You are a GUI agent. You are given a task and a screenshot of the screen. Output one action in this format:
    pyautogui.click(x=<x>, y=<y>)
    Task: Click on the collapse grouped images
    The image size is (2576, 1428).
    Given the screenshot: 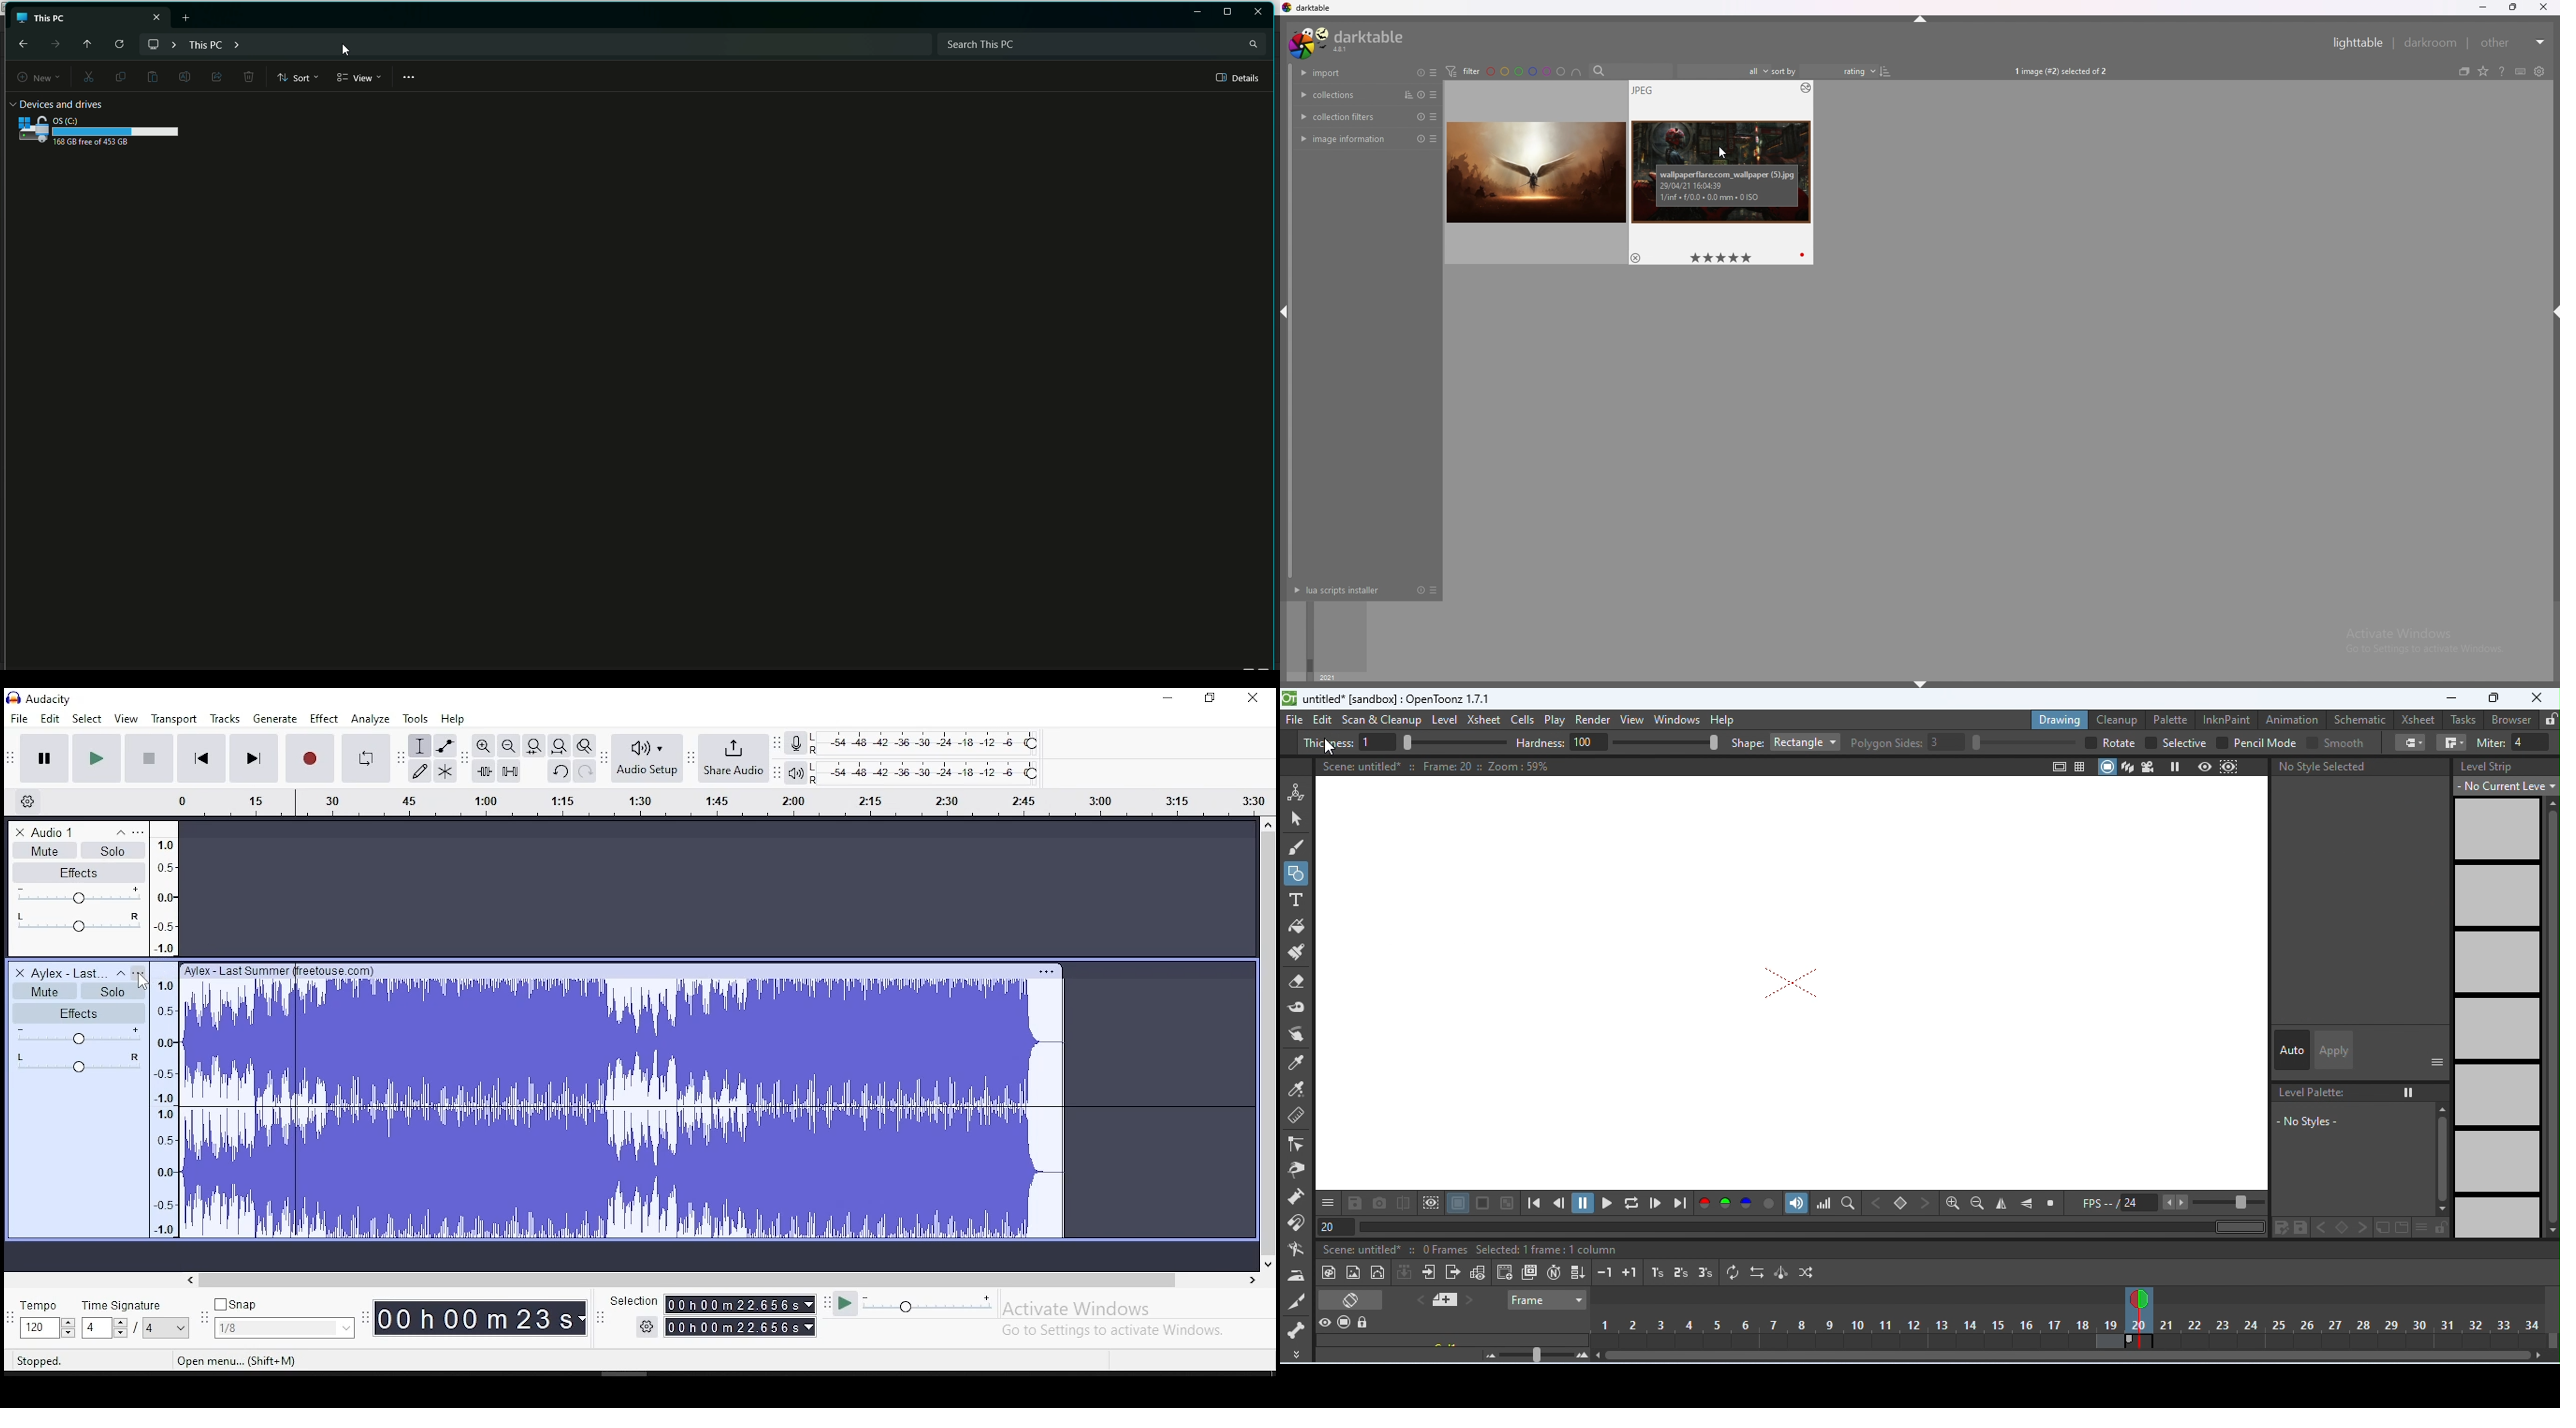 What is the action you would take?
    pyautogui.click(x=2464, y=72)
    